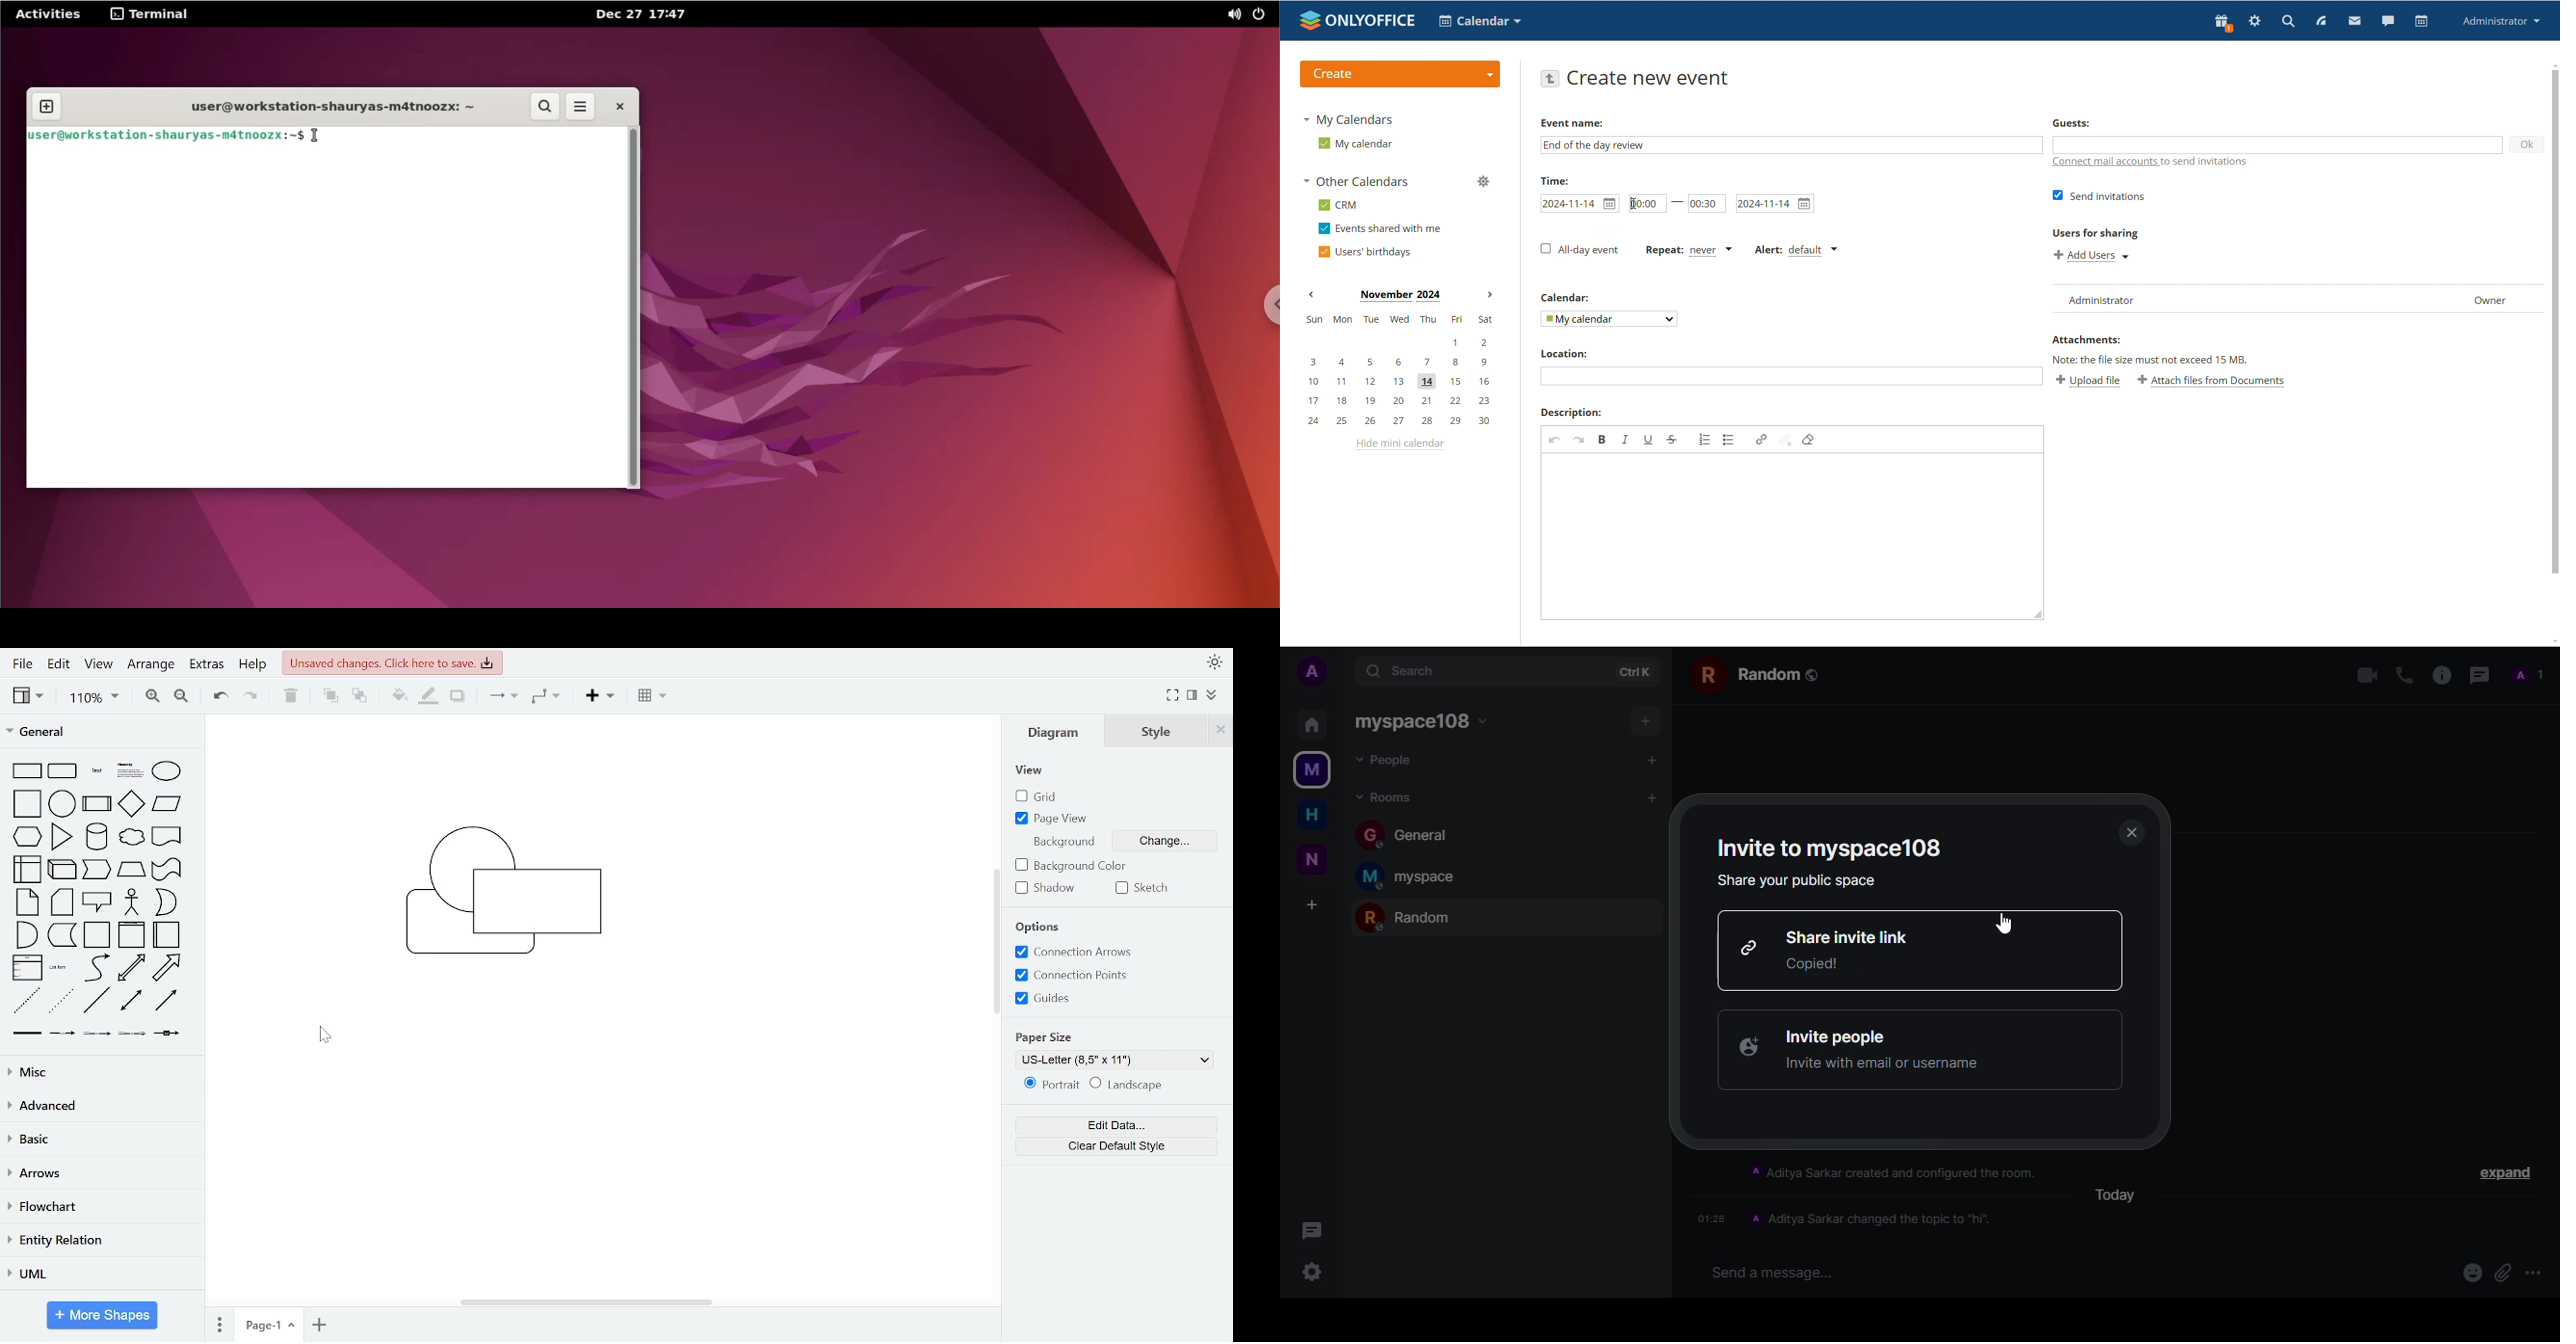 The width and height of the screenshot is (2576, 1344). What do you see at coordinates (1311, 293) in the screenshot?
I see `previous month` at bounding box center [1311, 293].